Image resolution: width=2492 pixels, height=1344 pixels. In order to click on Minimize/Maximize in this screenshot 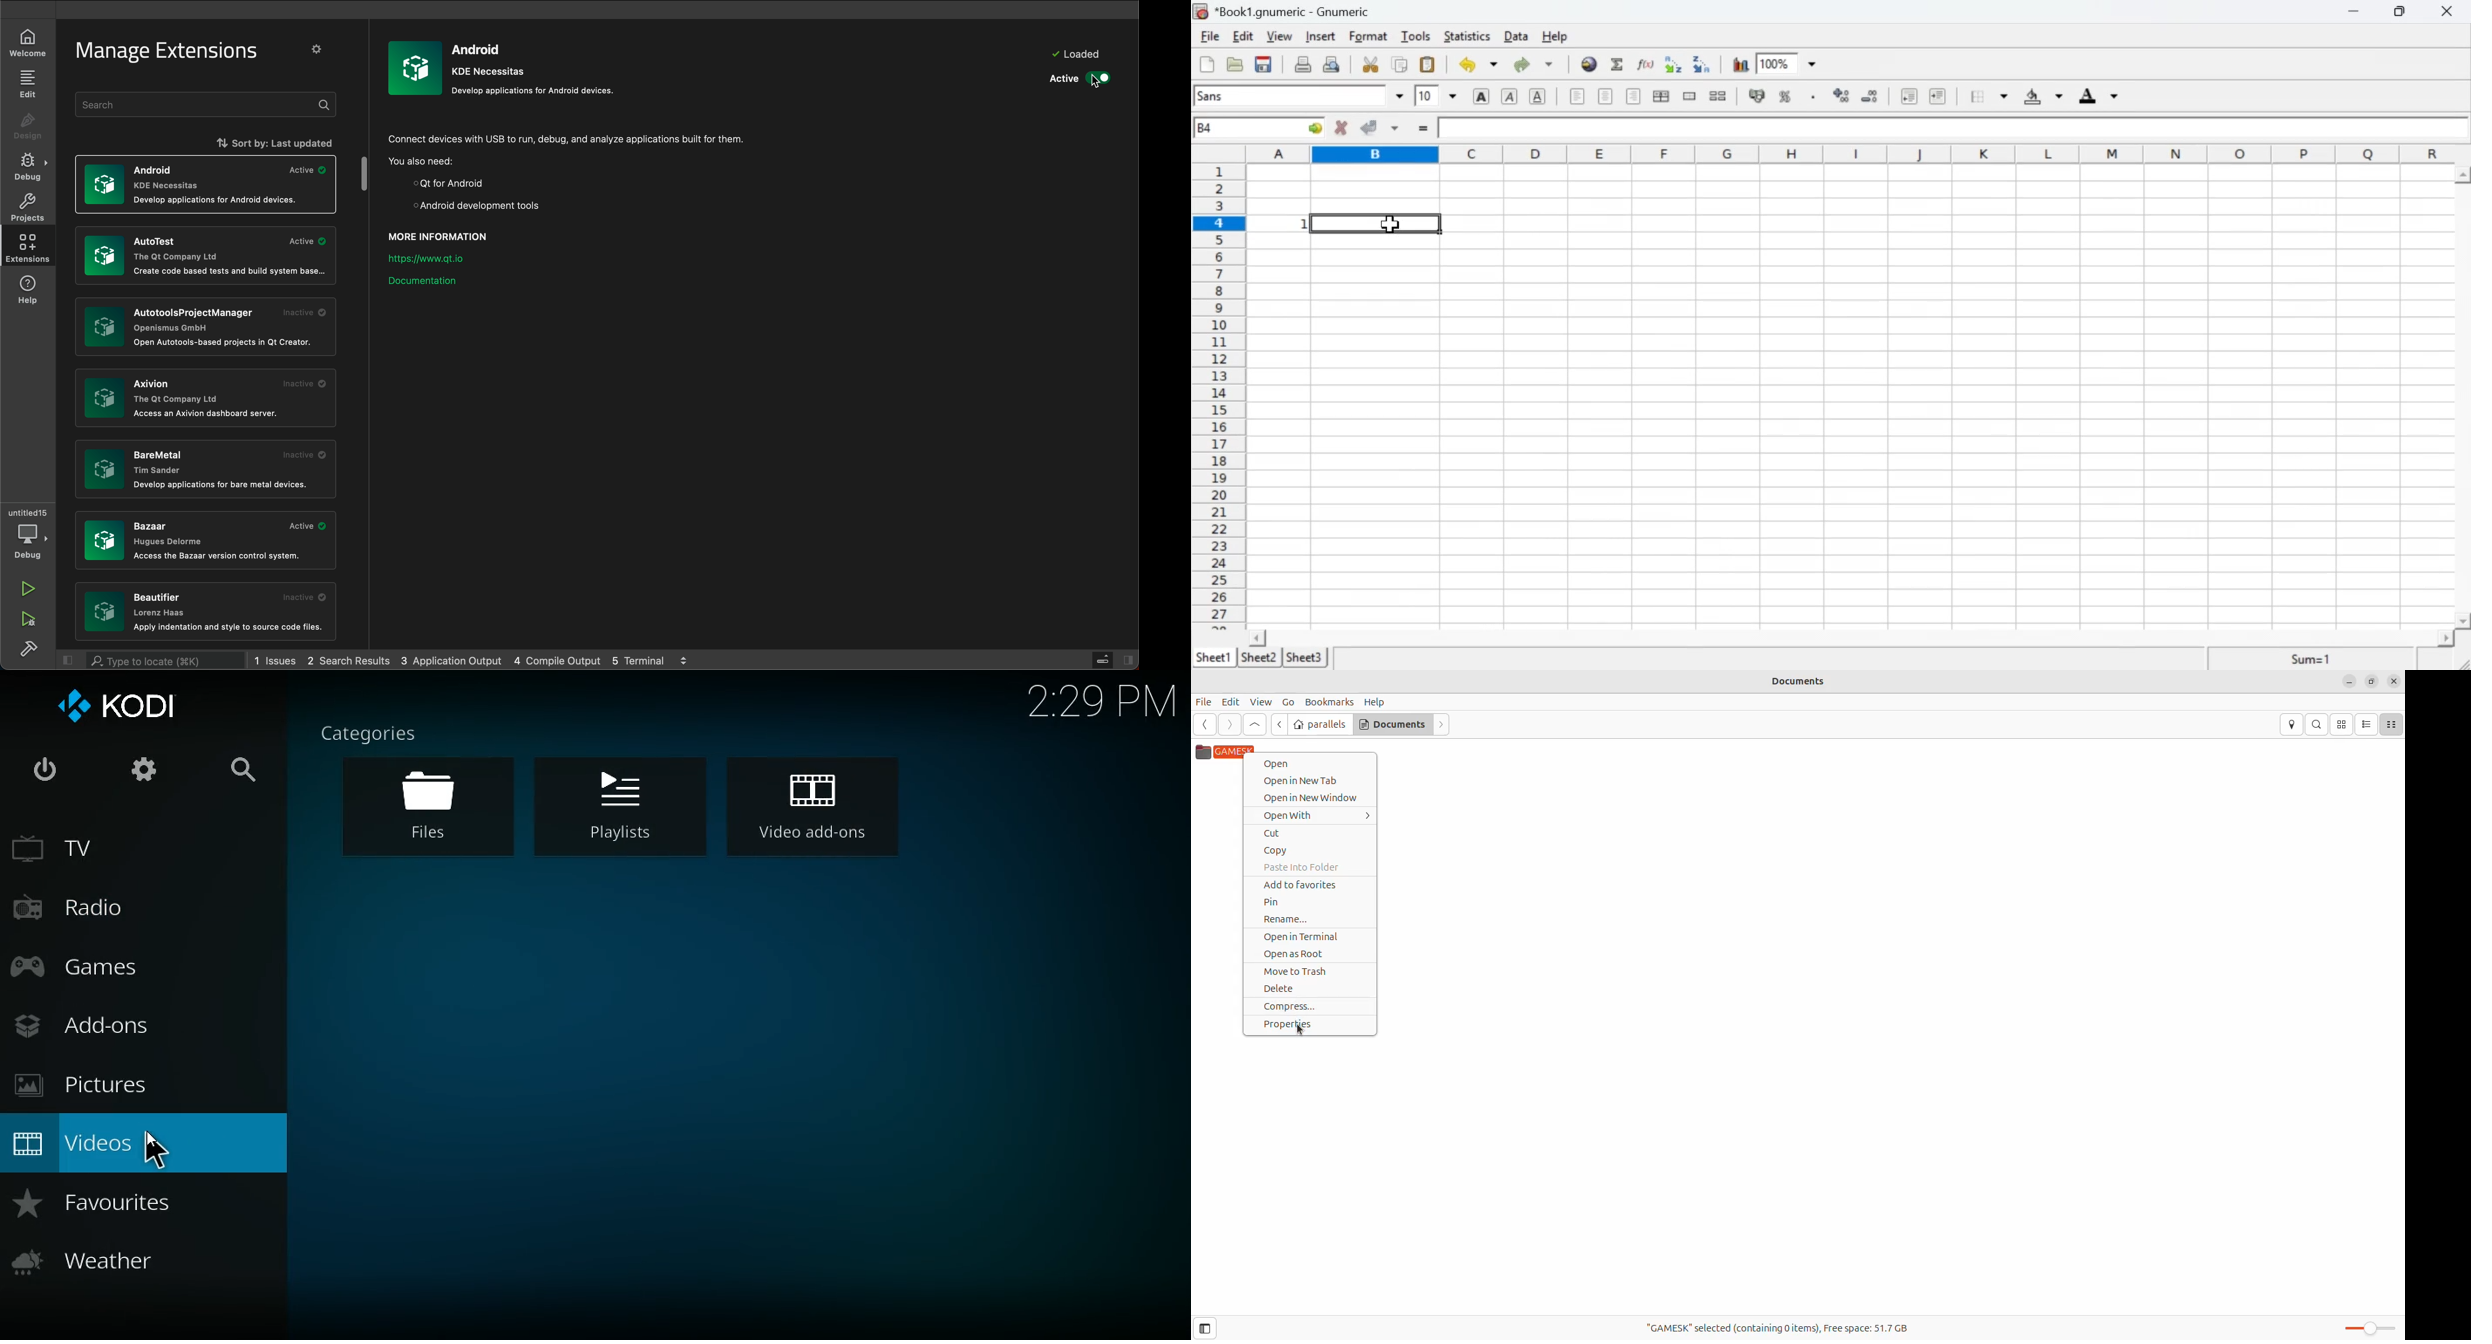, I will do `click(2401, 12)`.